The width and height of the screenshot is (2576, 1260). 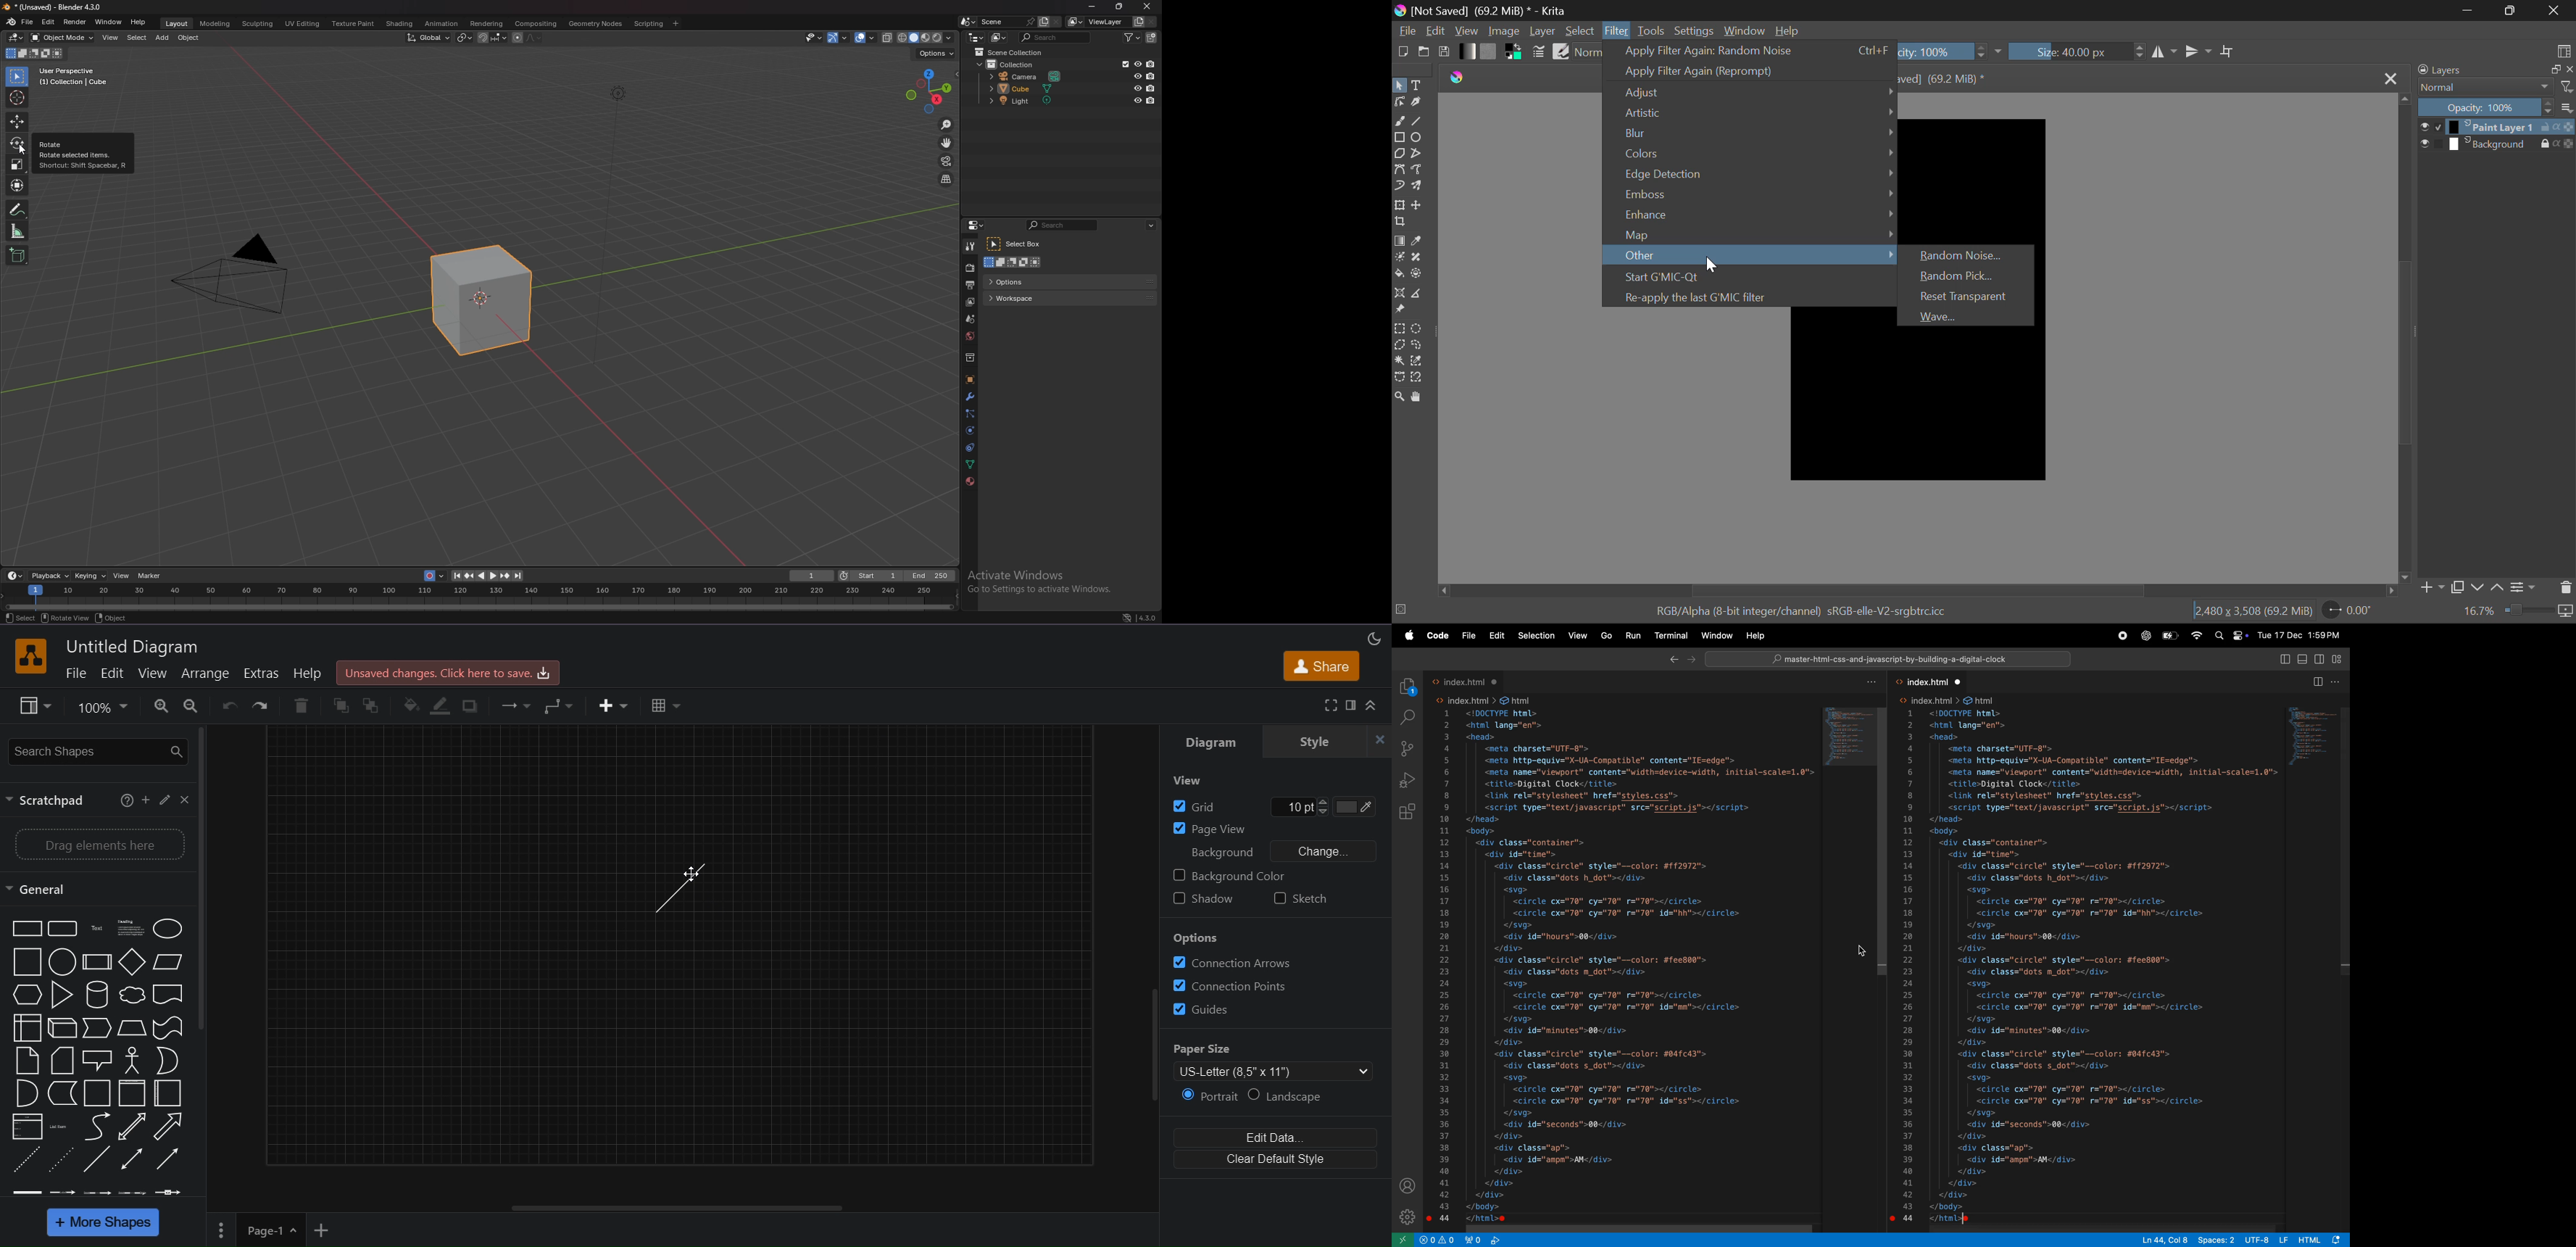 What do you see at coordinates (102, 1223) in the screenshot?
I see `more shapes` at bounding box center [102, 1223].